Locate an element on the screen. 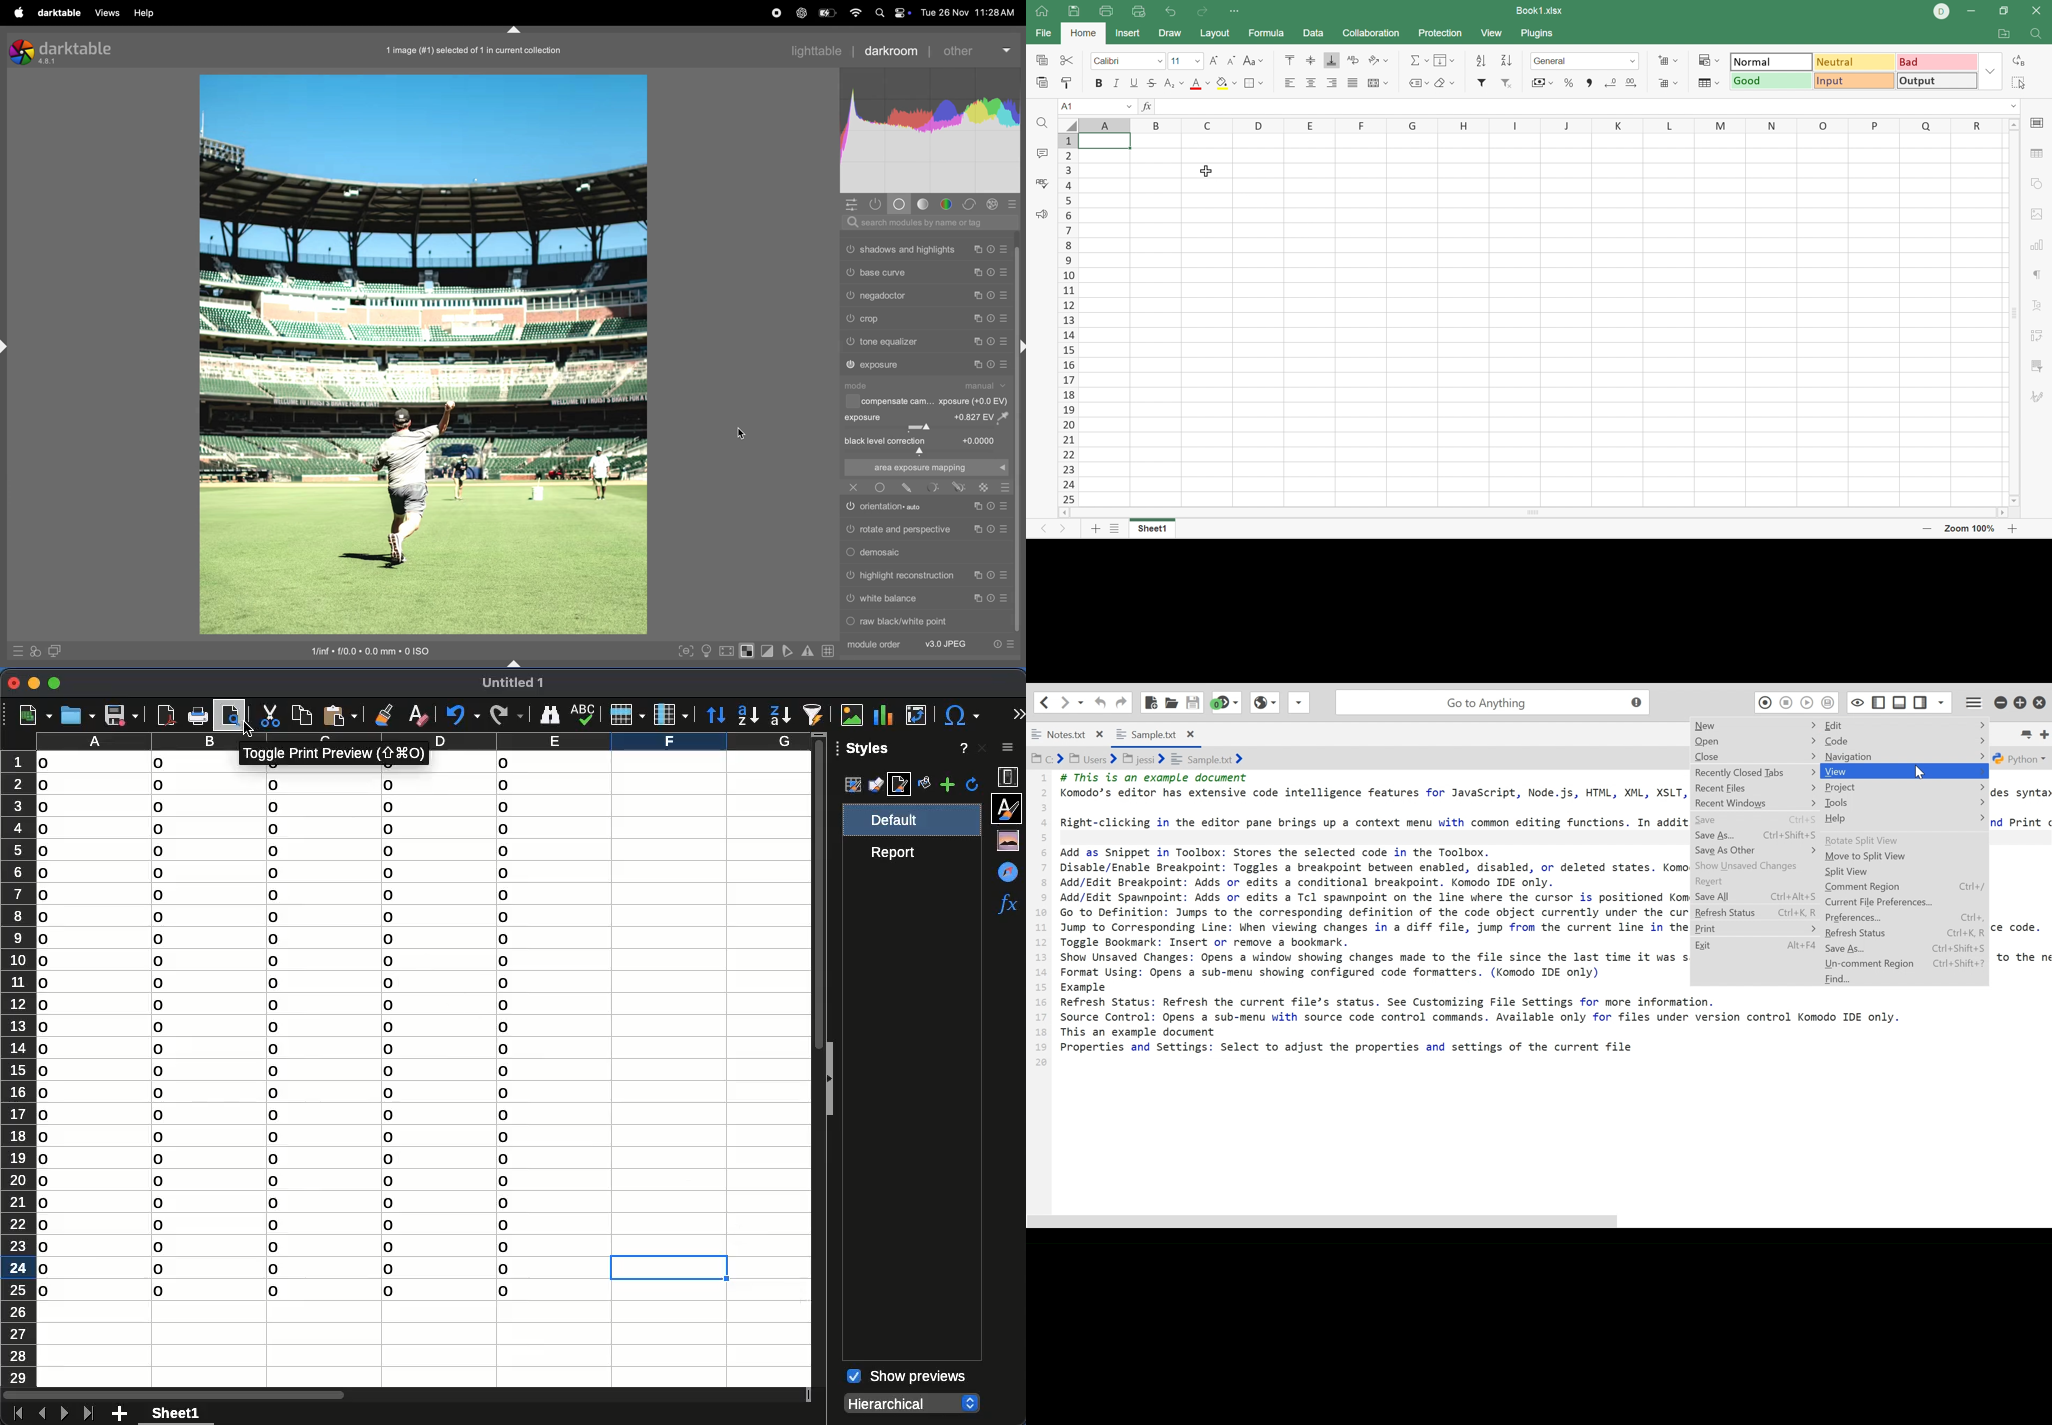 The width and height of the screenshot is (2072, 1428). Drop Down is located at coordinates (1989, 71).